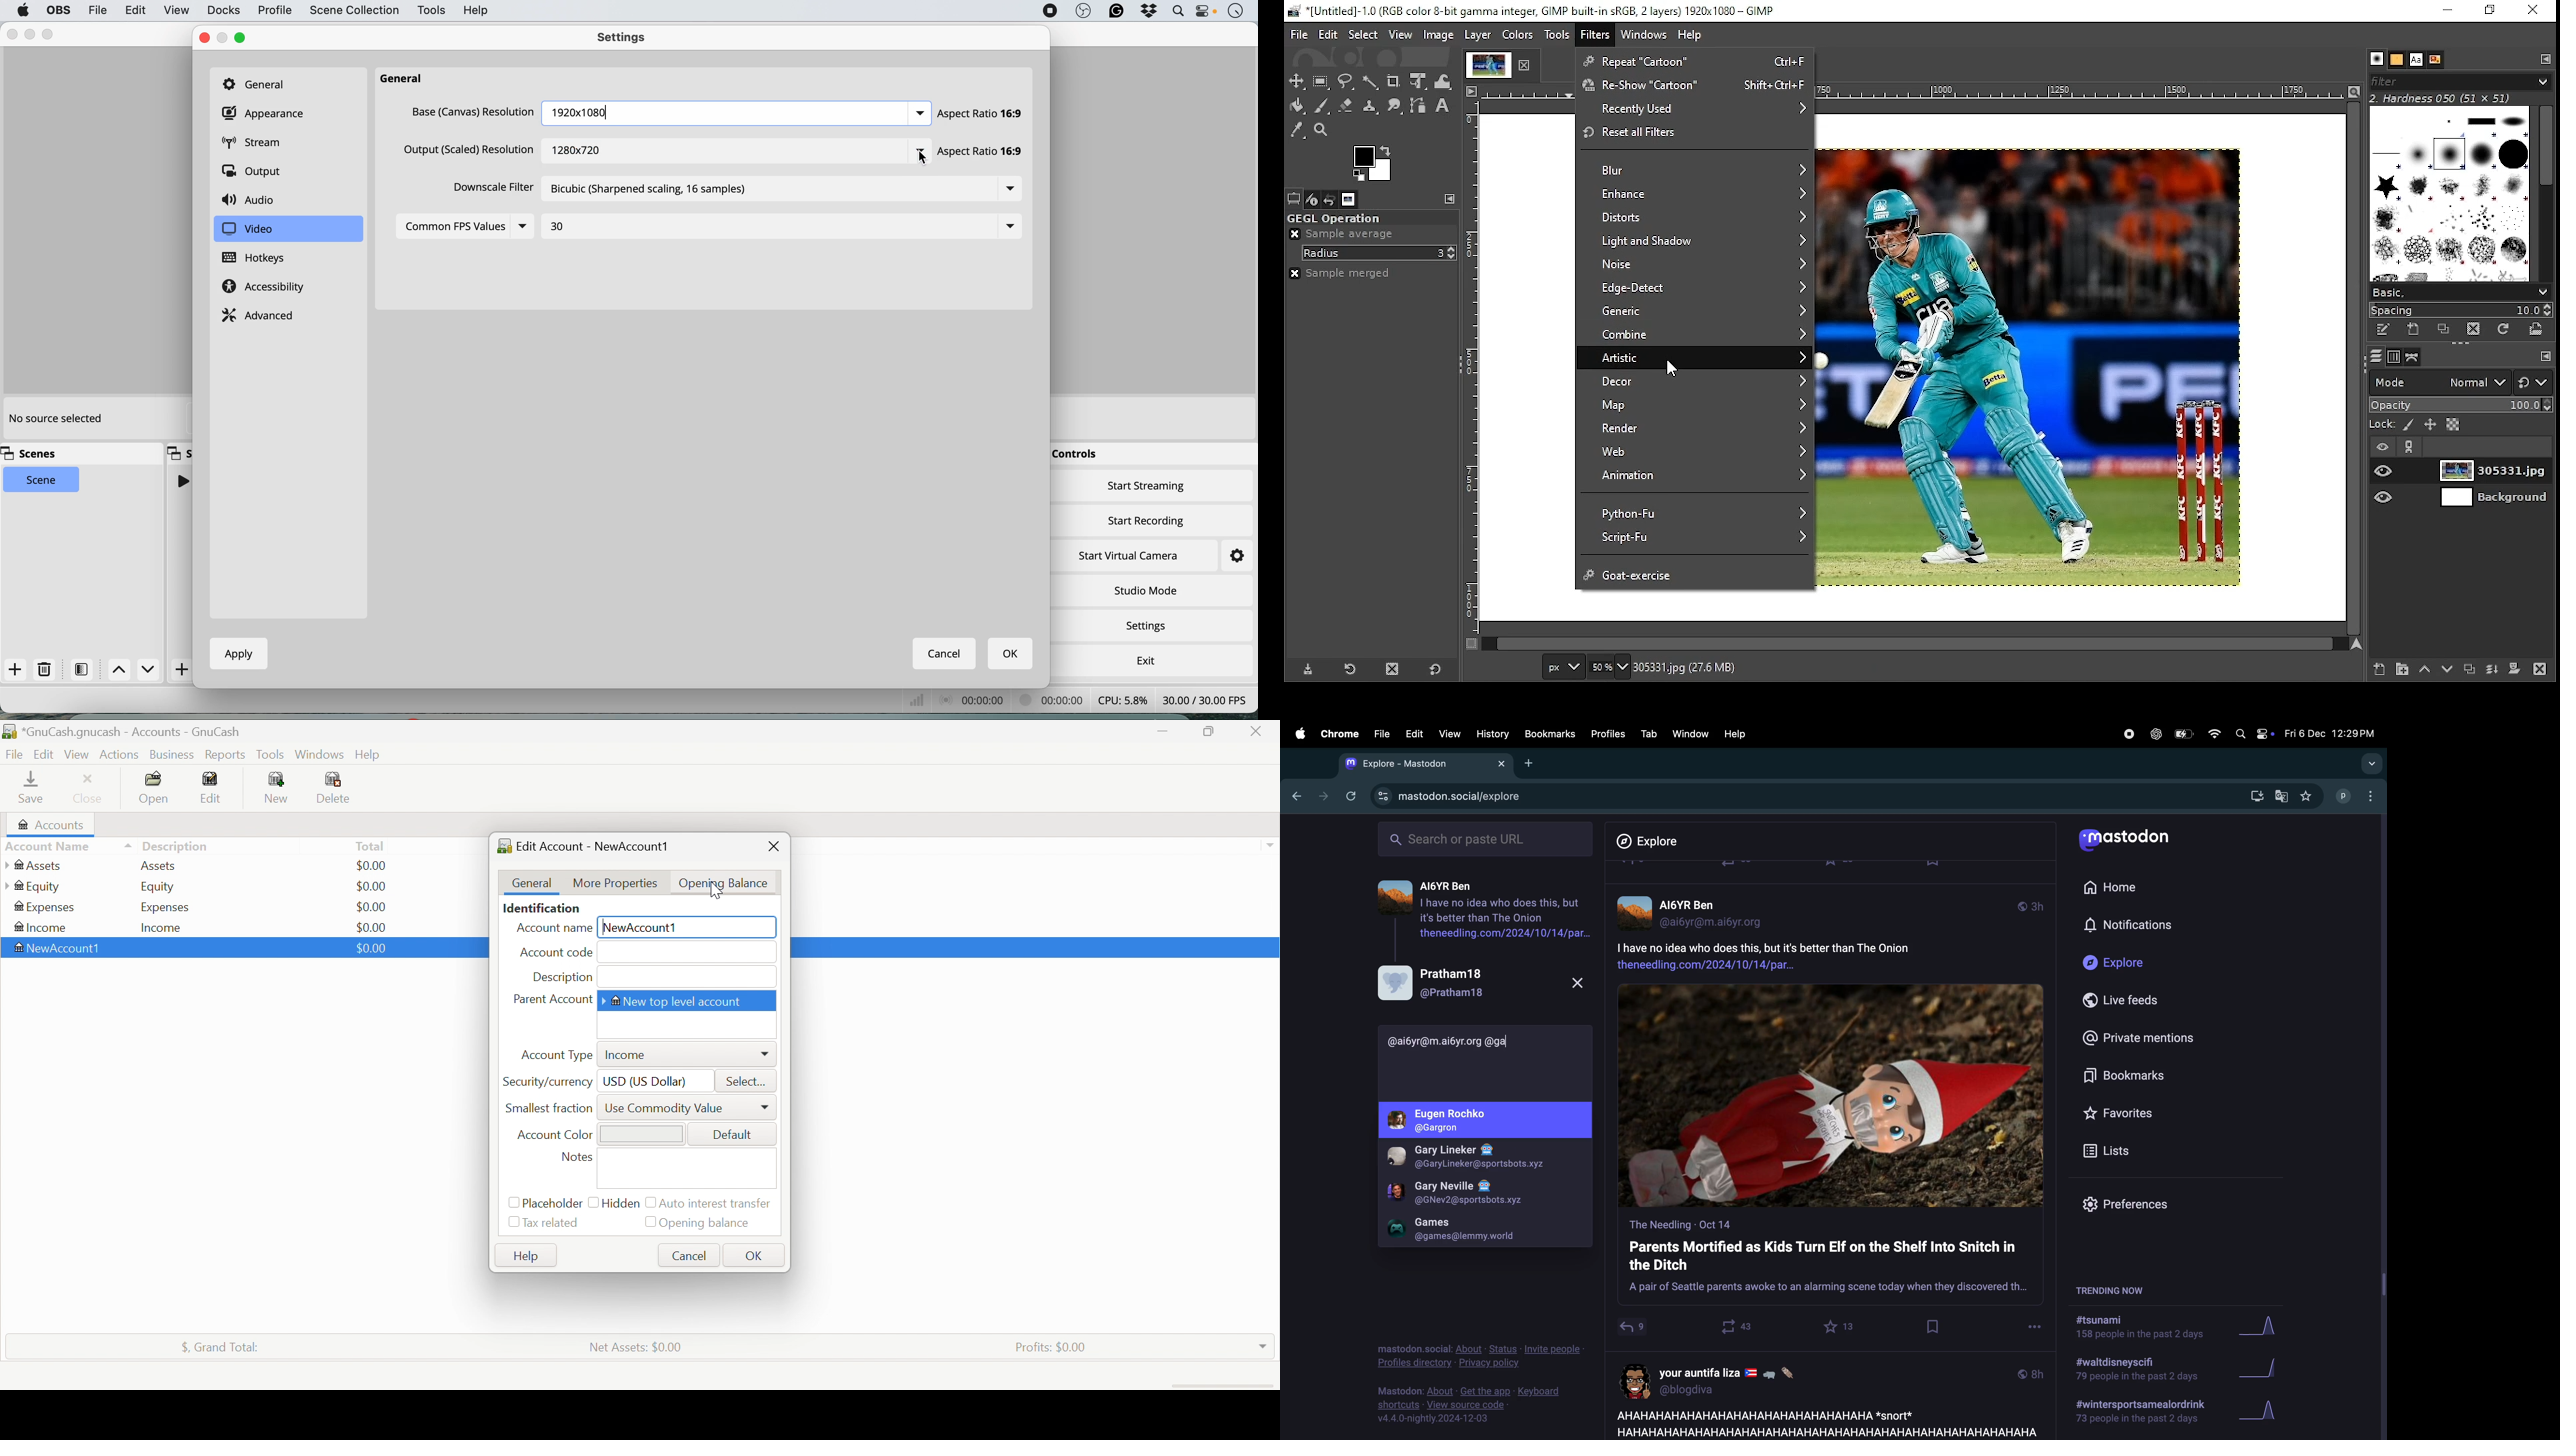 This screenshot has width=2576, height=1456. Describe the element at coordinates (2030, 905) in the screenshot. I see `time ago` at that location.